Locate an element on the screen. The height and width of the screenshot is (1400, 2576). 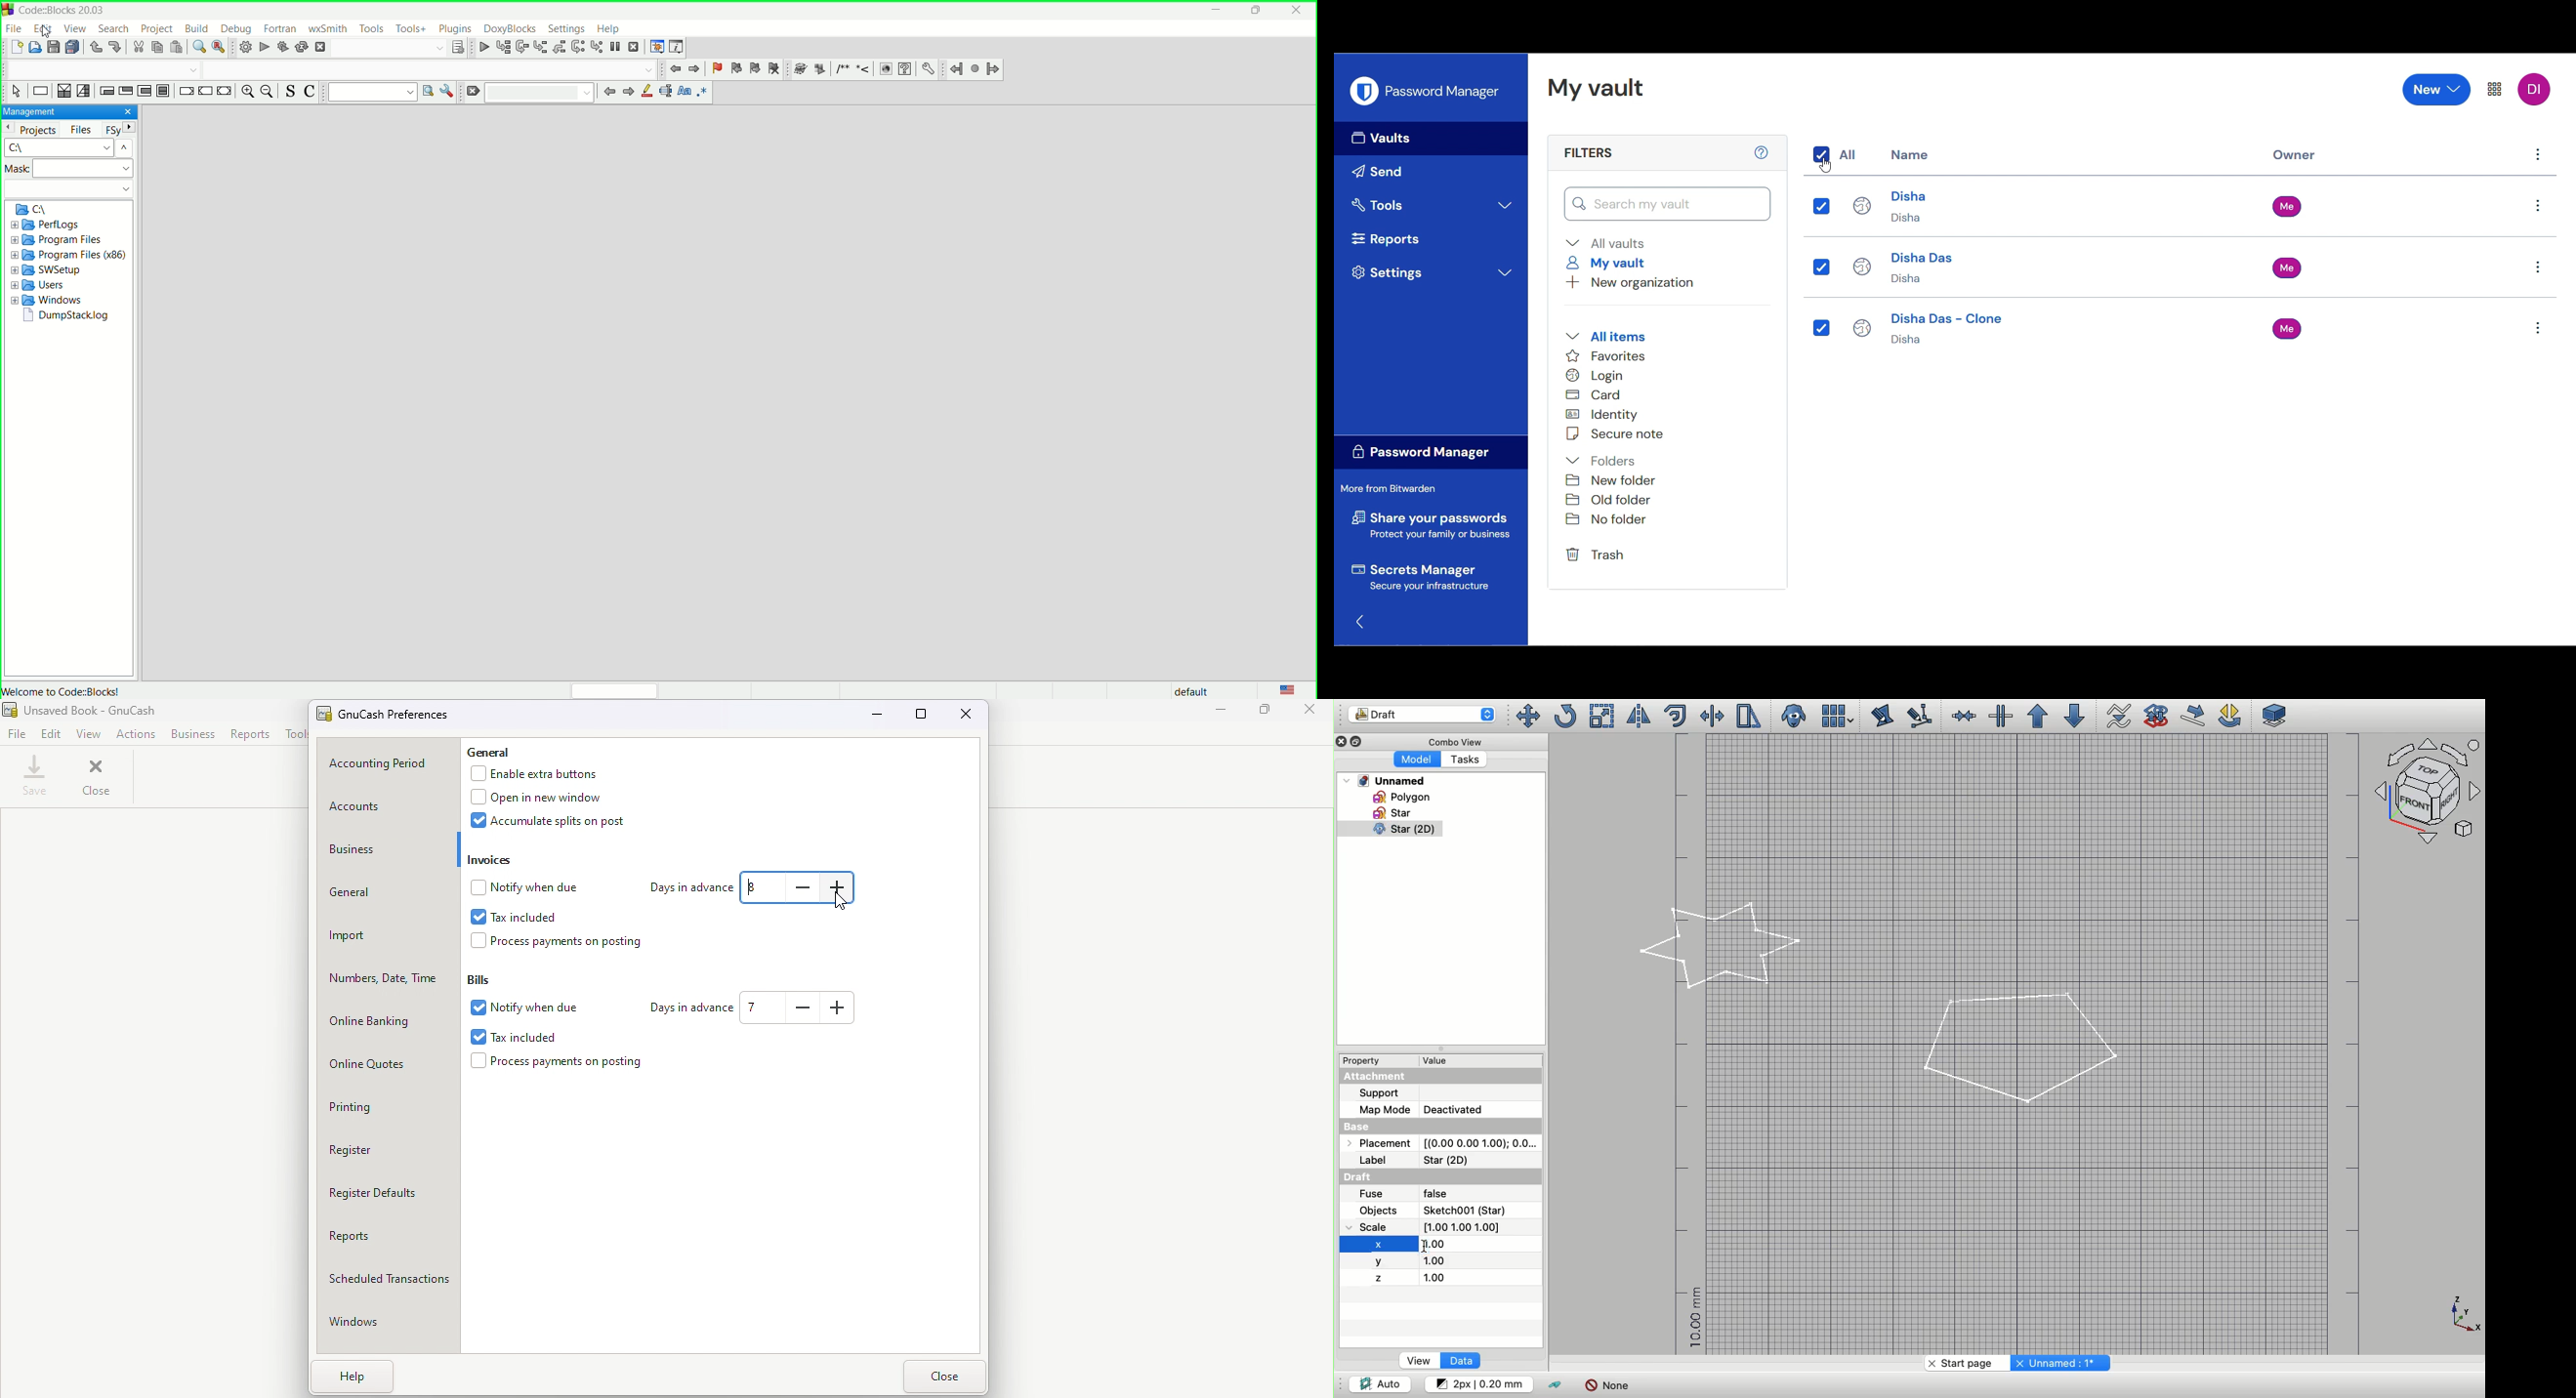
Close is located at coordinates (96, 780).